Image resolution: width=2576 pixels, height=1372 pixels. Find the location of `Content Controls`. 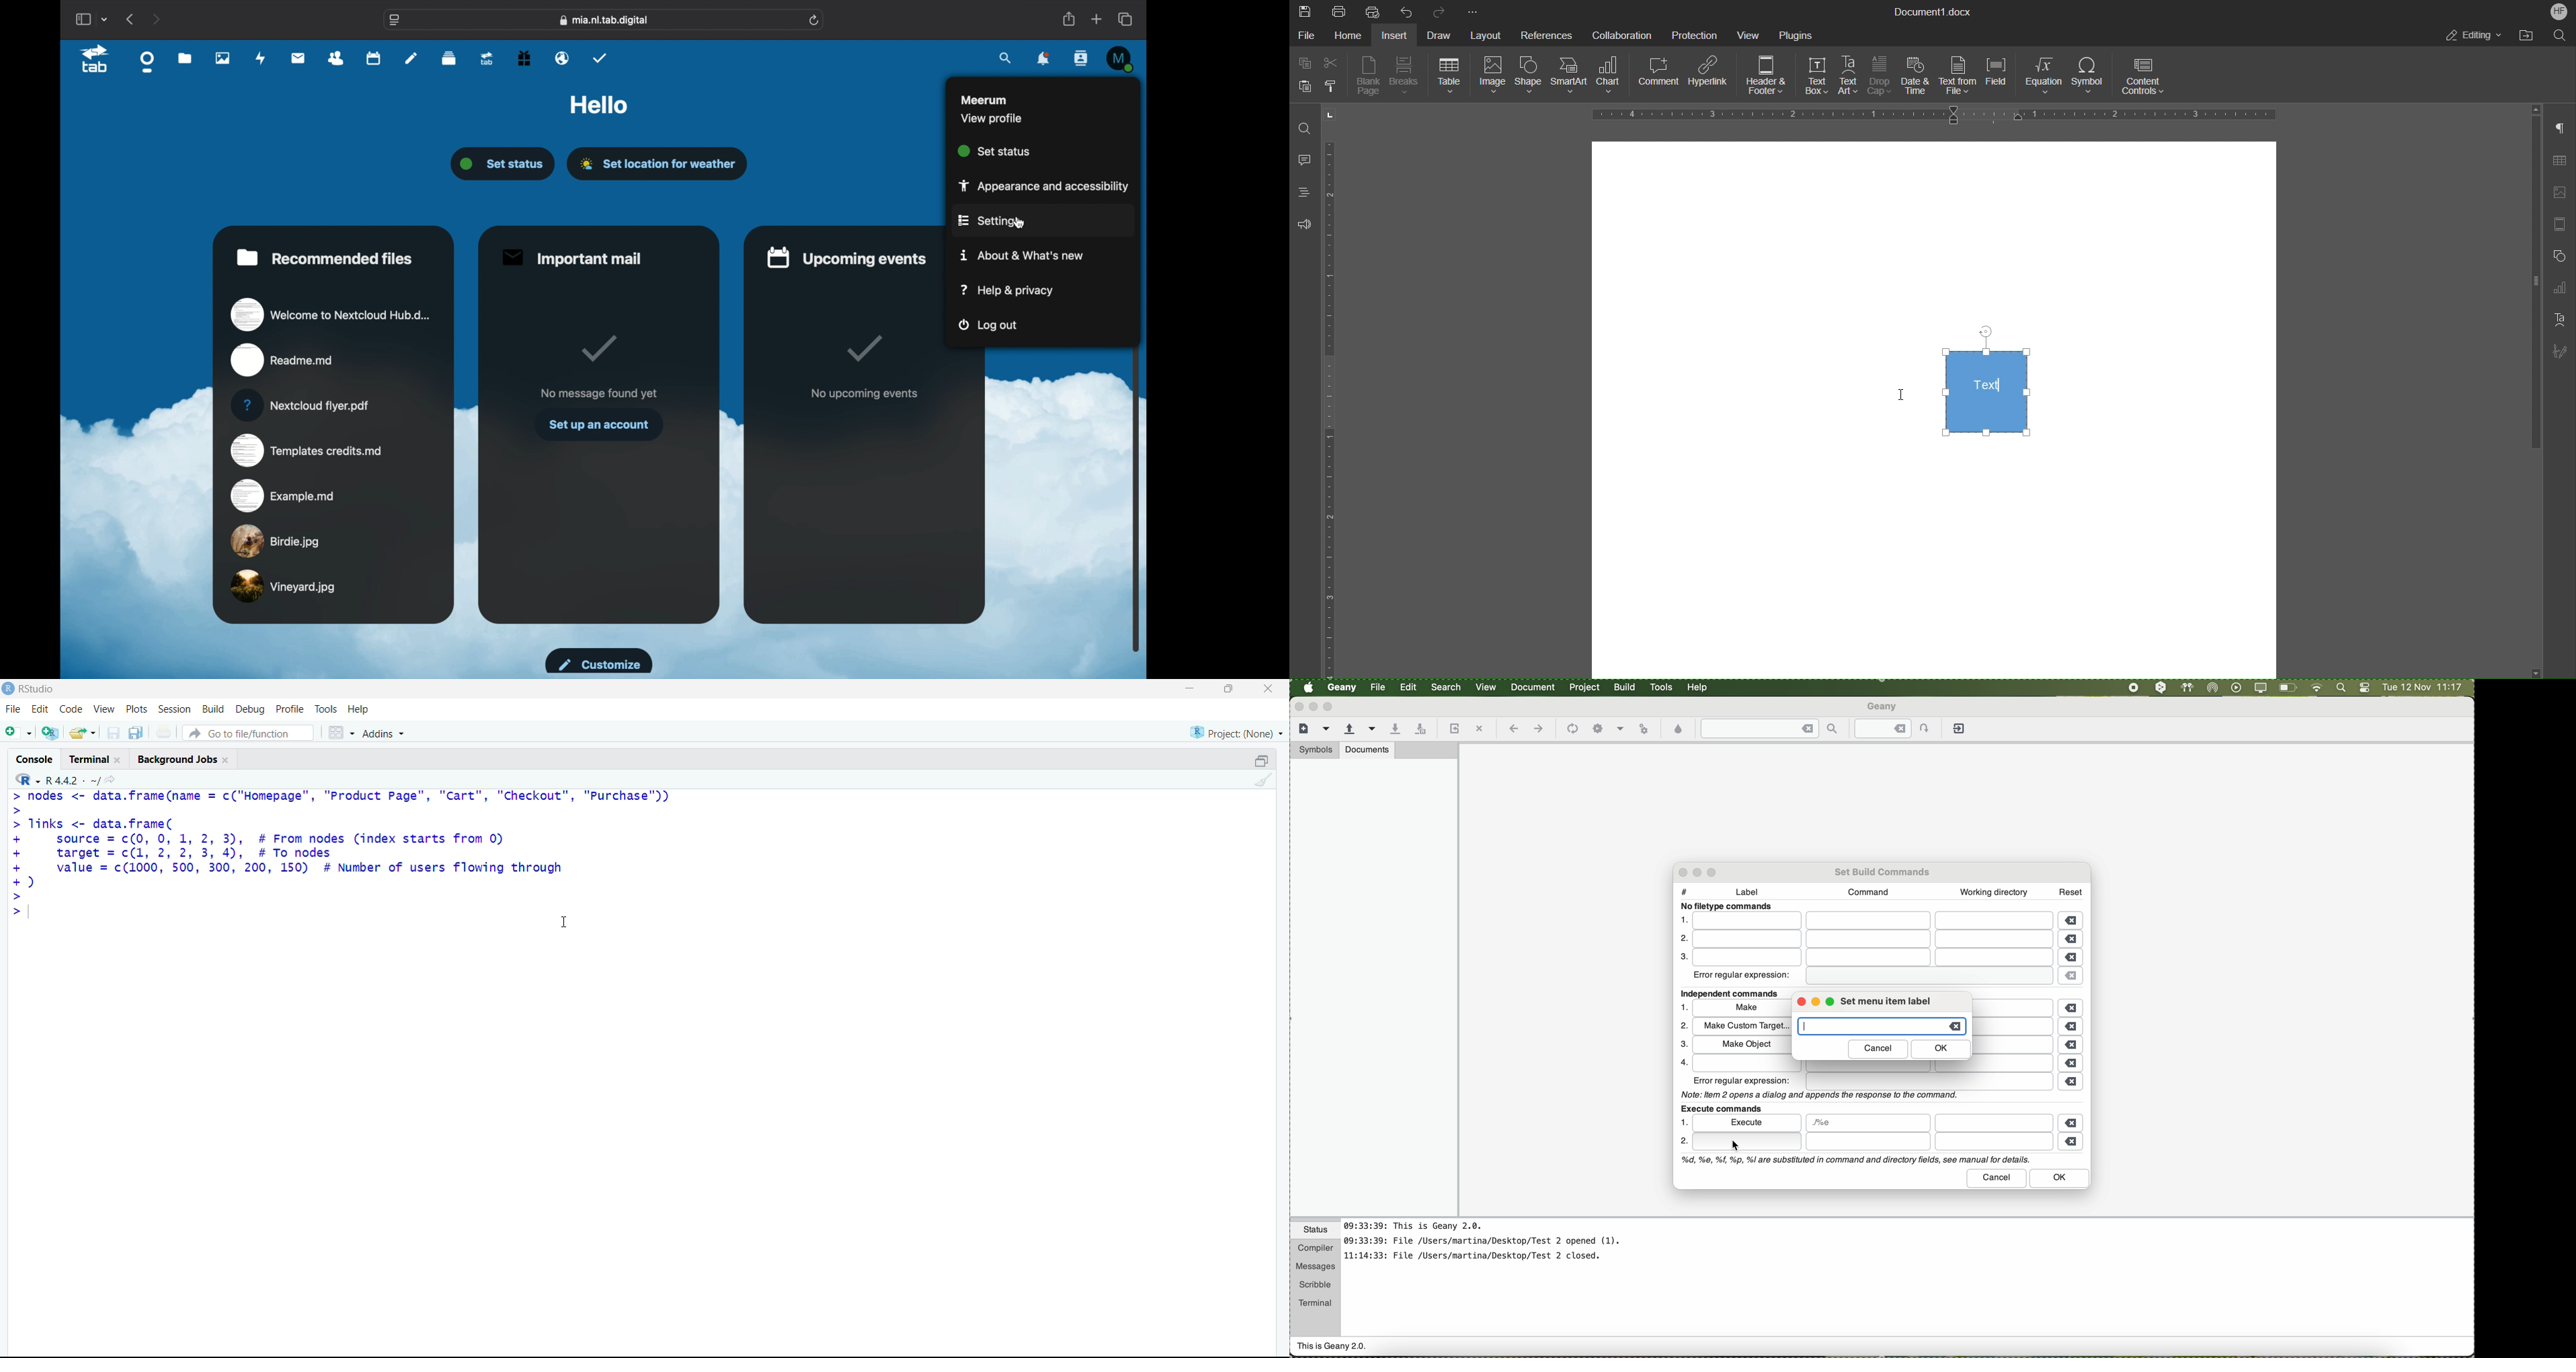

Content Controls is located at coordinates (2146, 77).